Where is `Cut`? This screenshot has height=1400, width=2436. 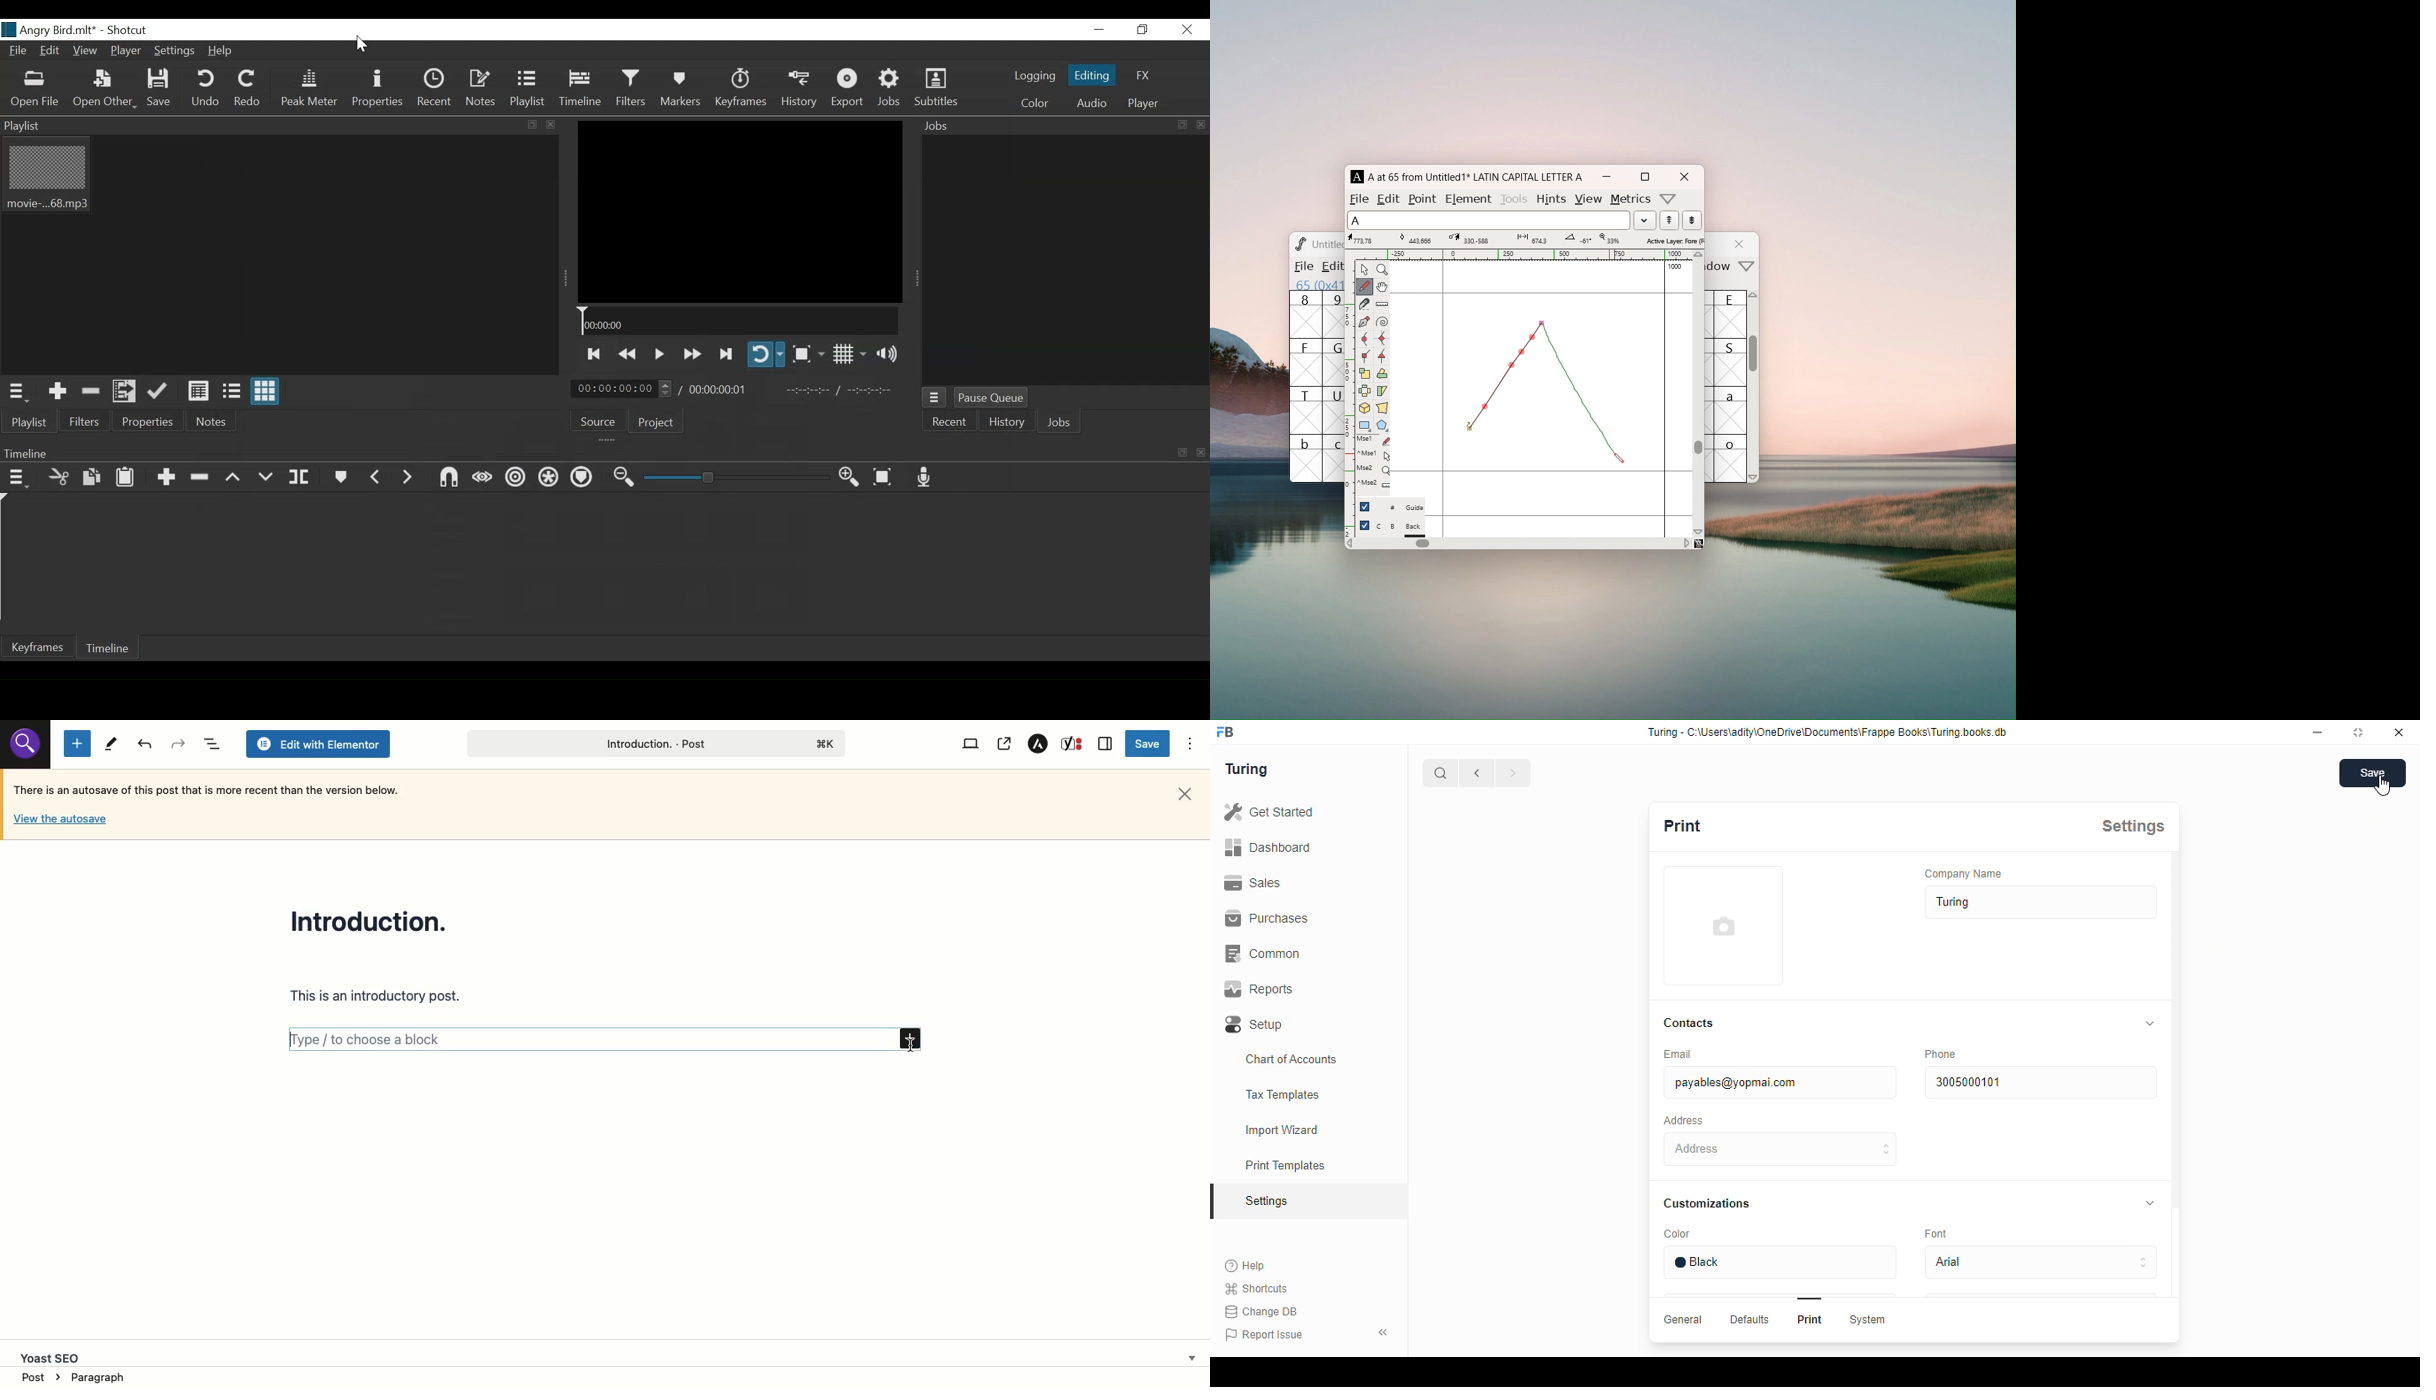
Cut is located at coordinates (56, 476).